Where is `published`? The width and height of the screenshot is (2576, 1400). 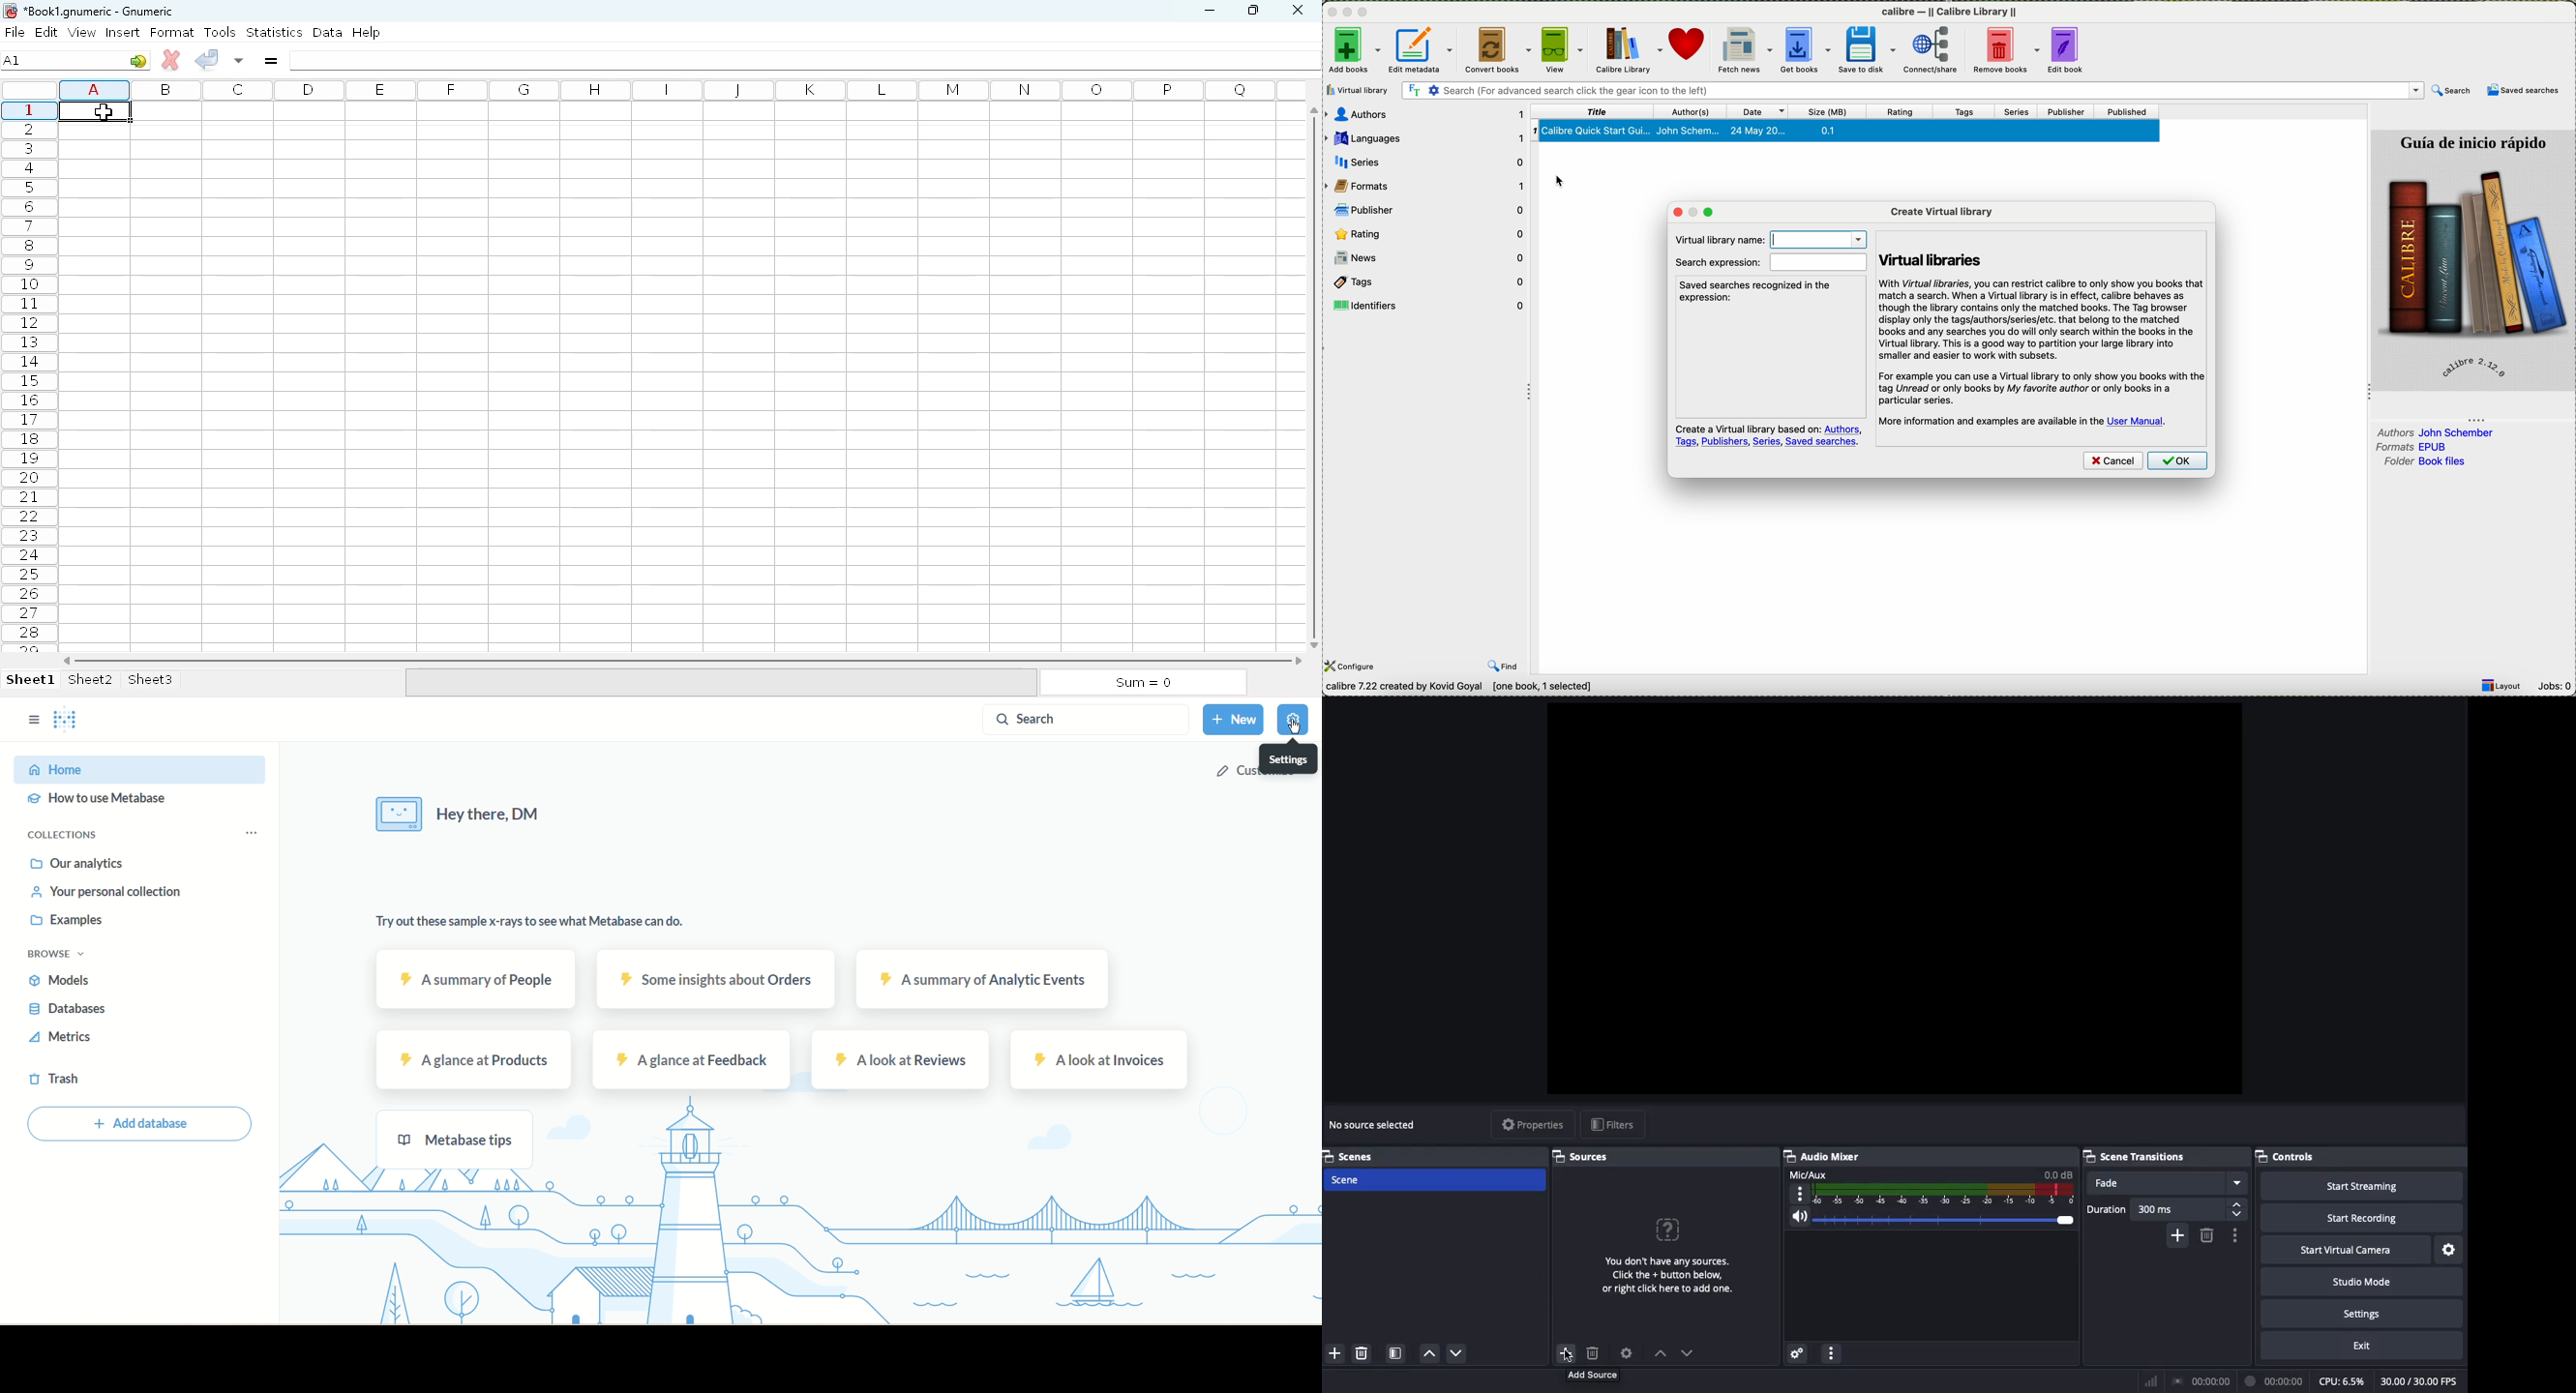
published is located at coordinates (2131, 112).